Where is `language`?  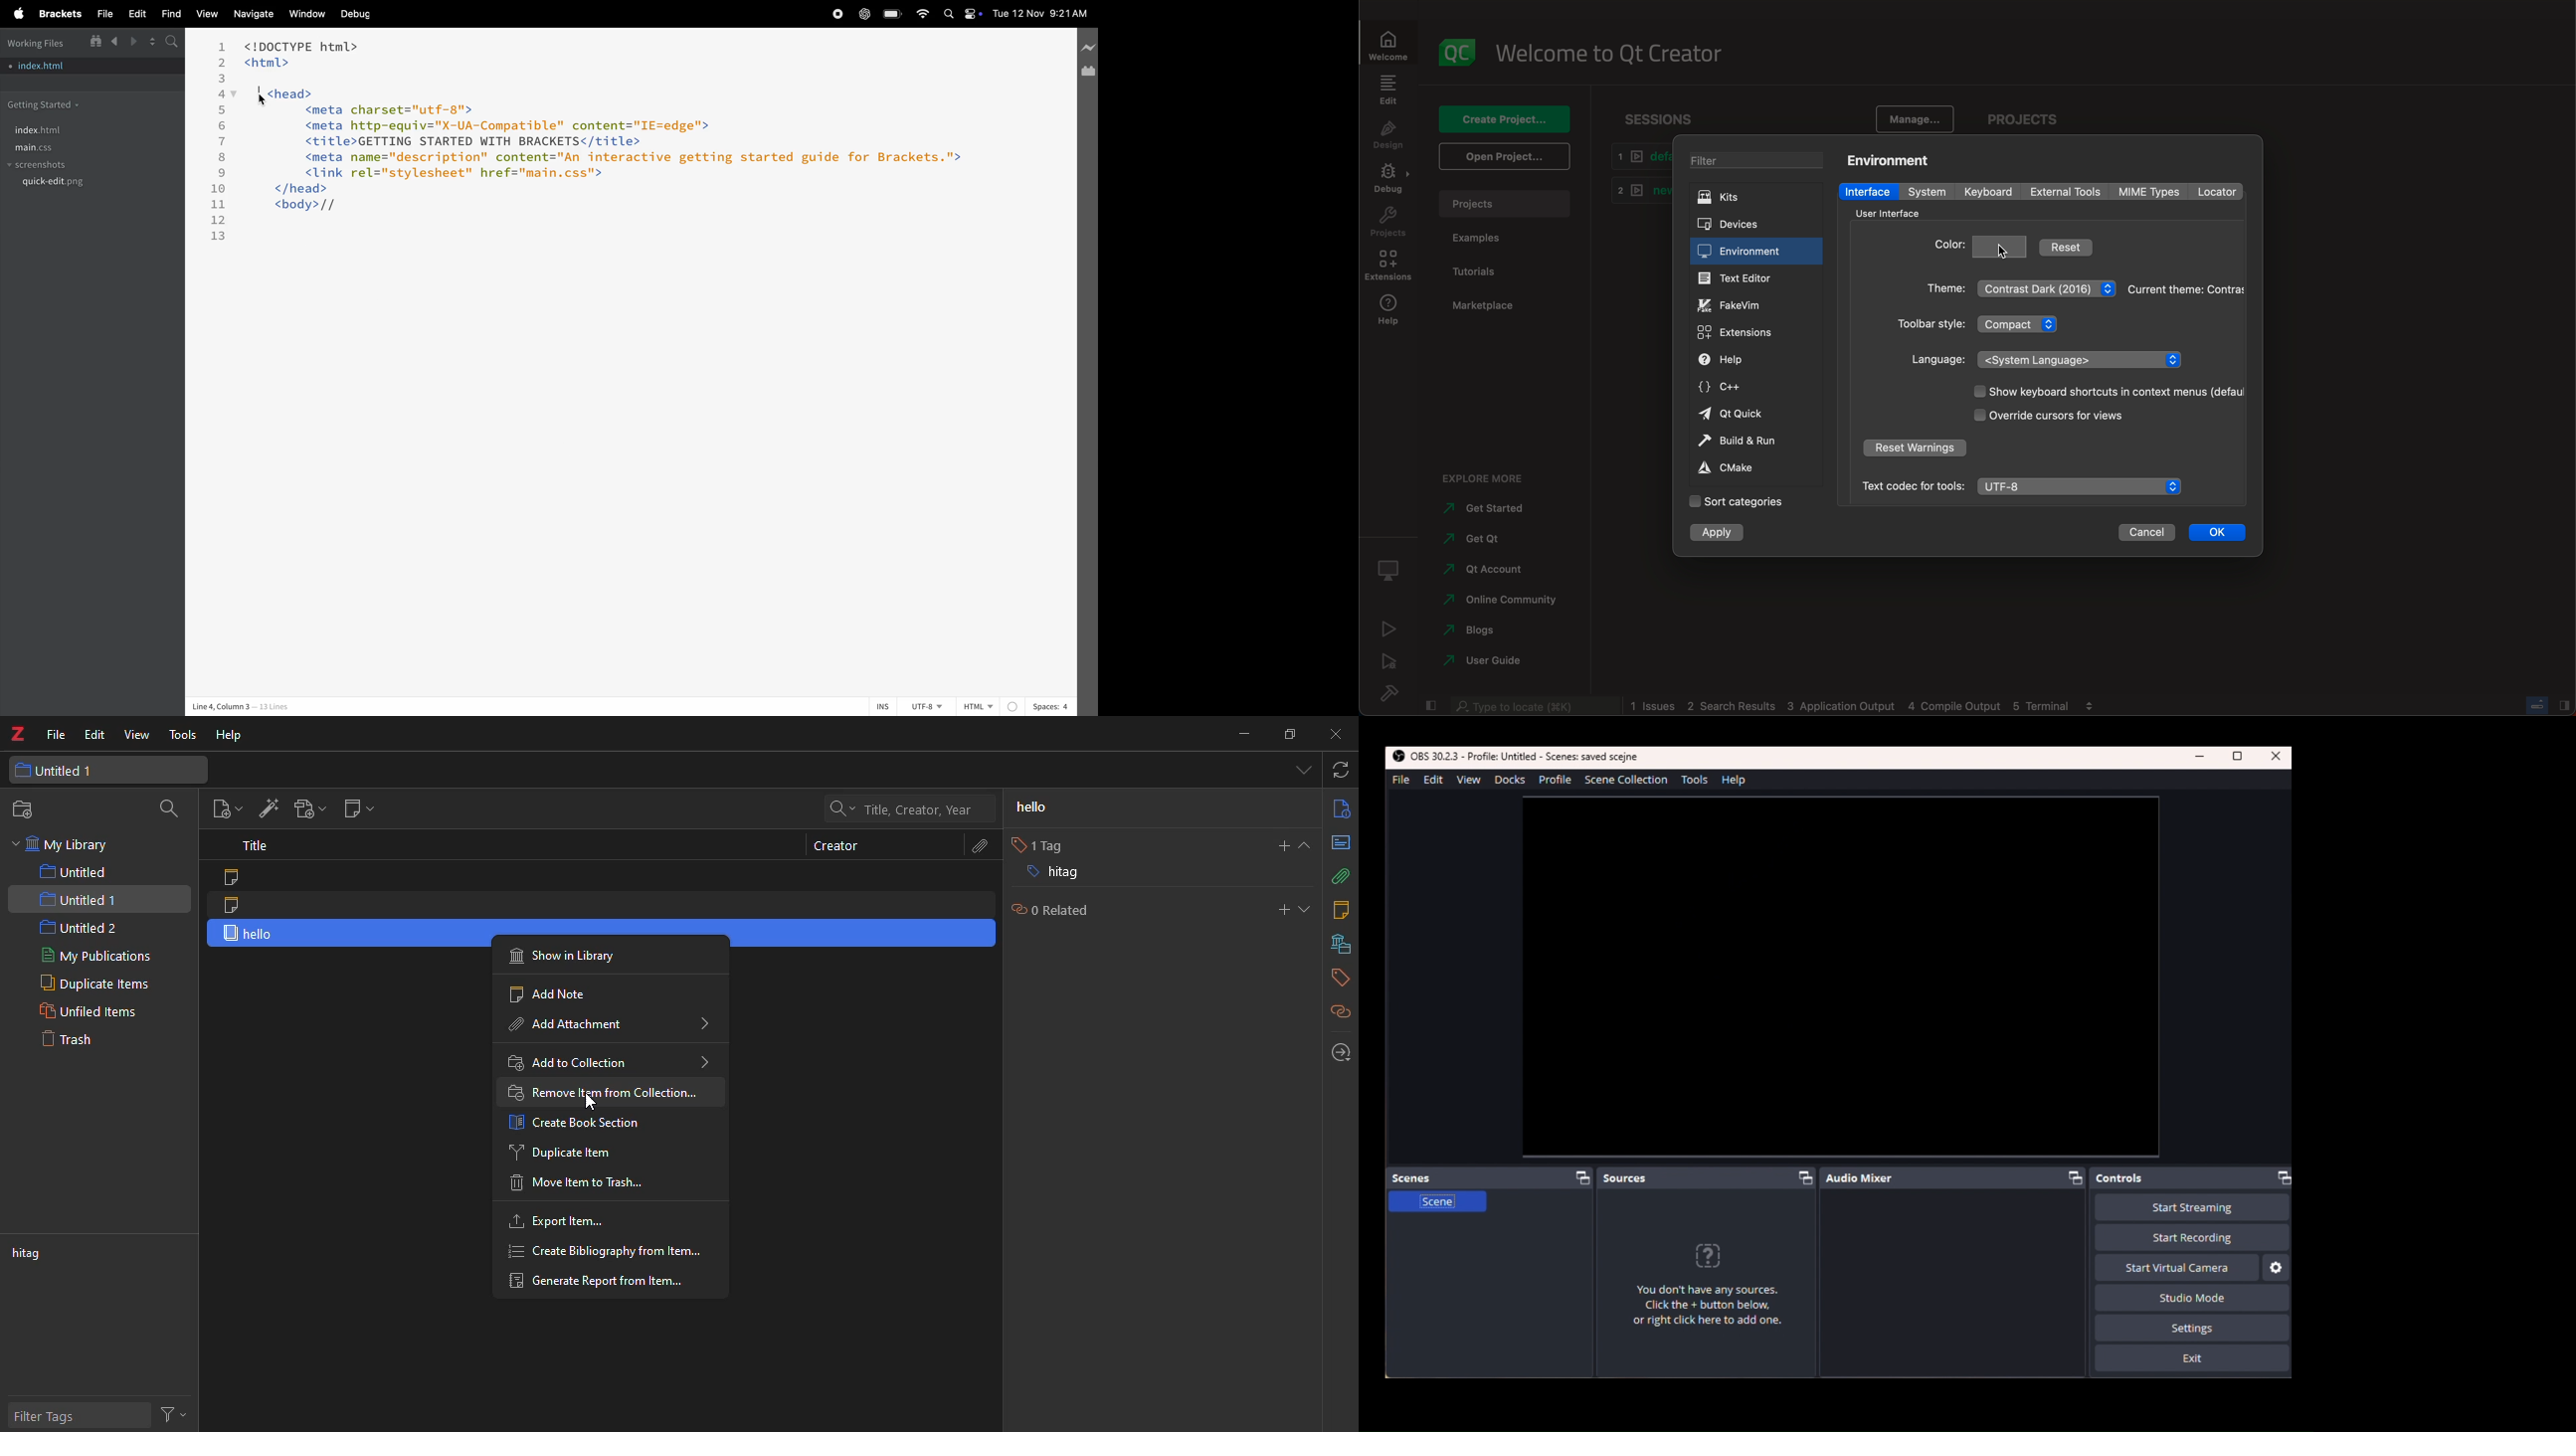
language is located at coordinates (1939, 359).